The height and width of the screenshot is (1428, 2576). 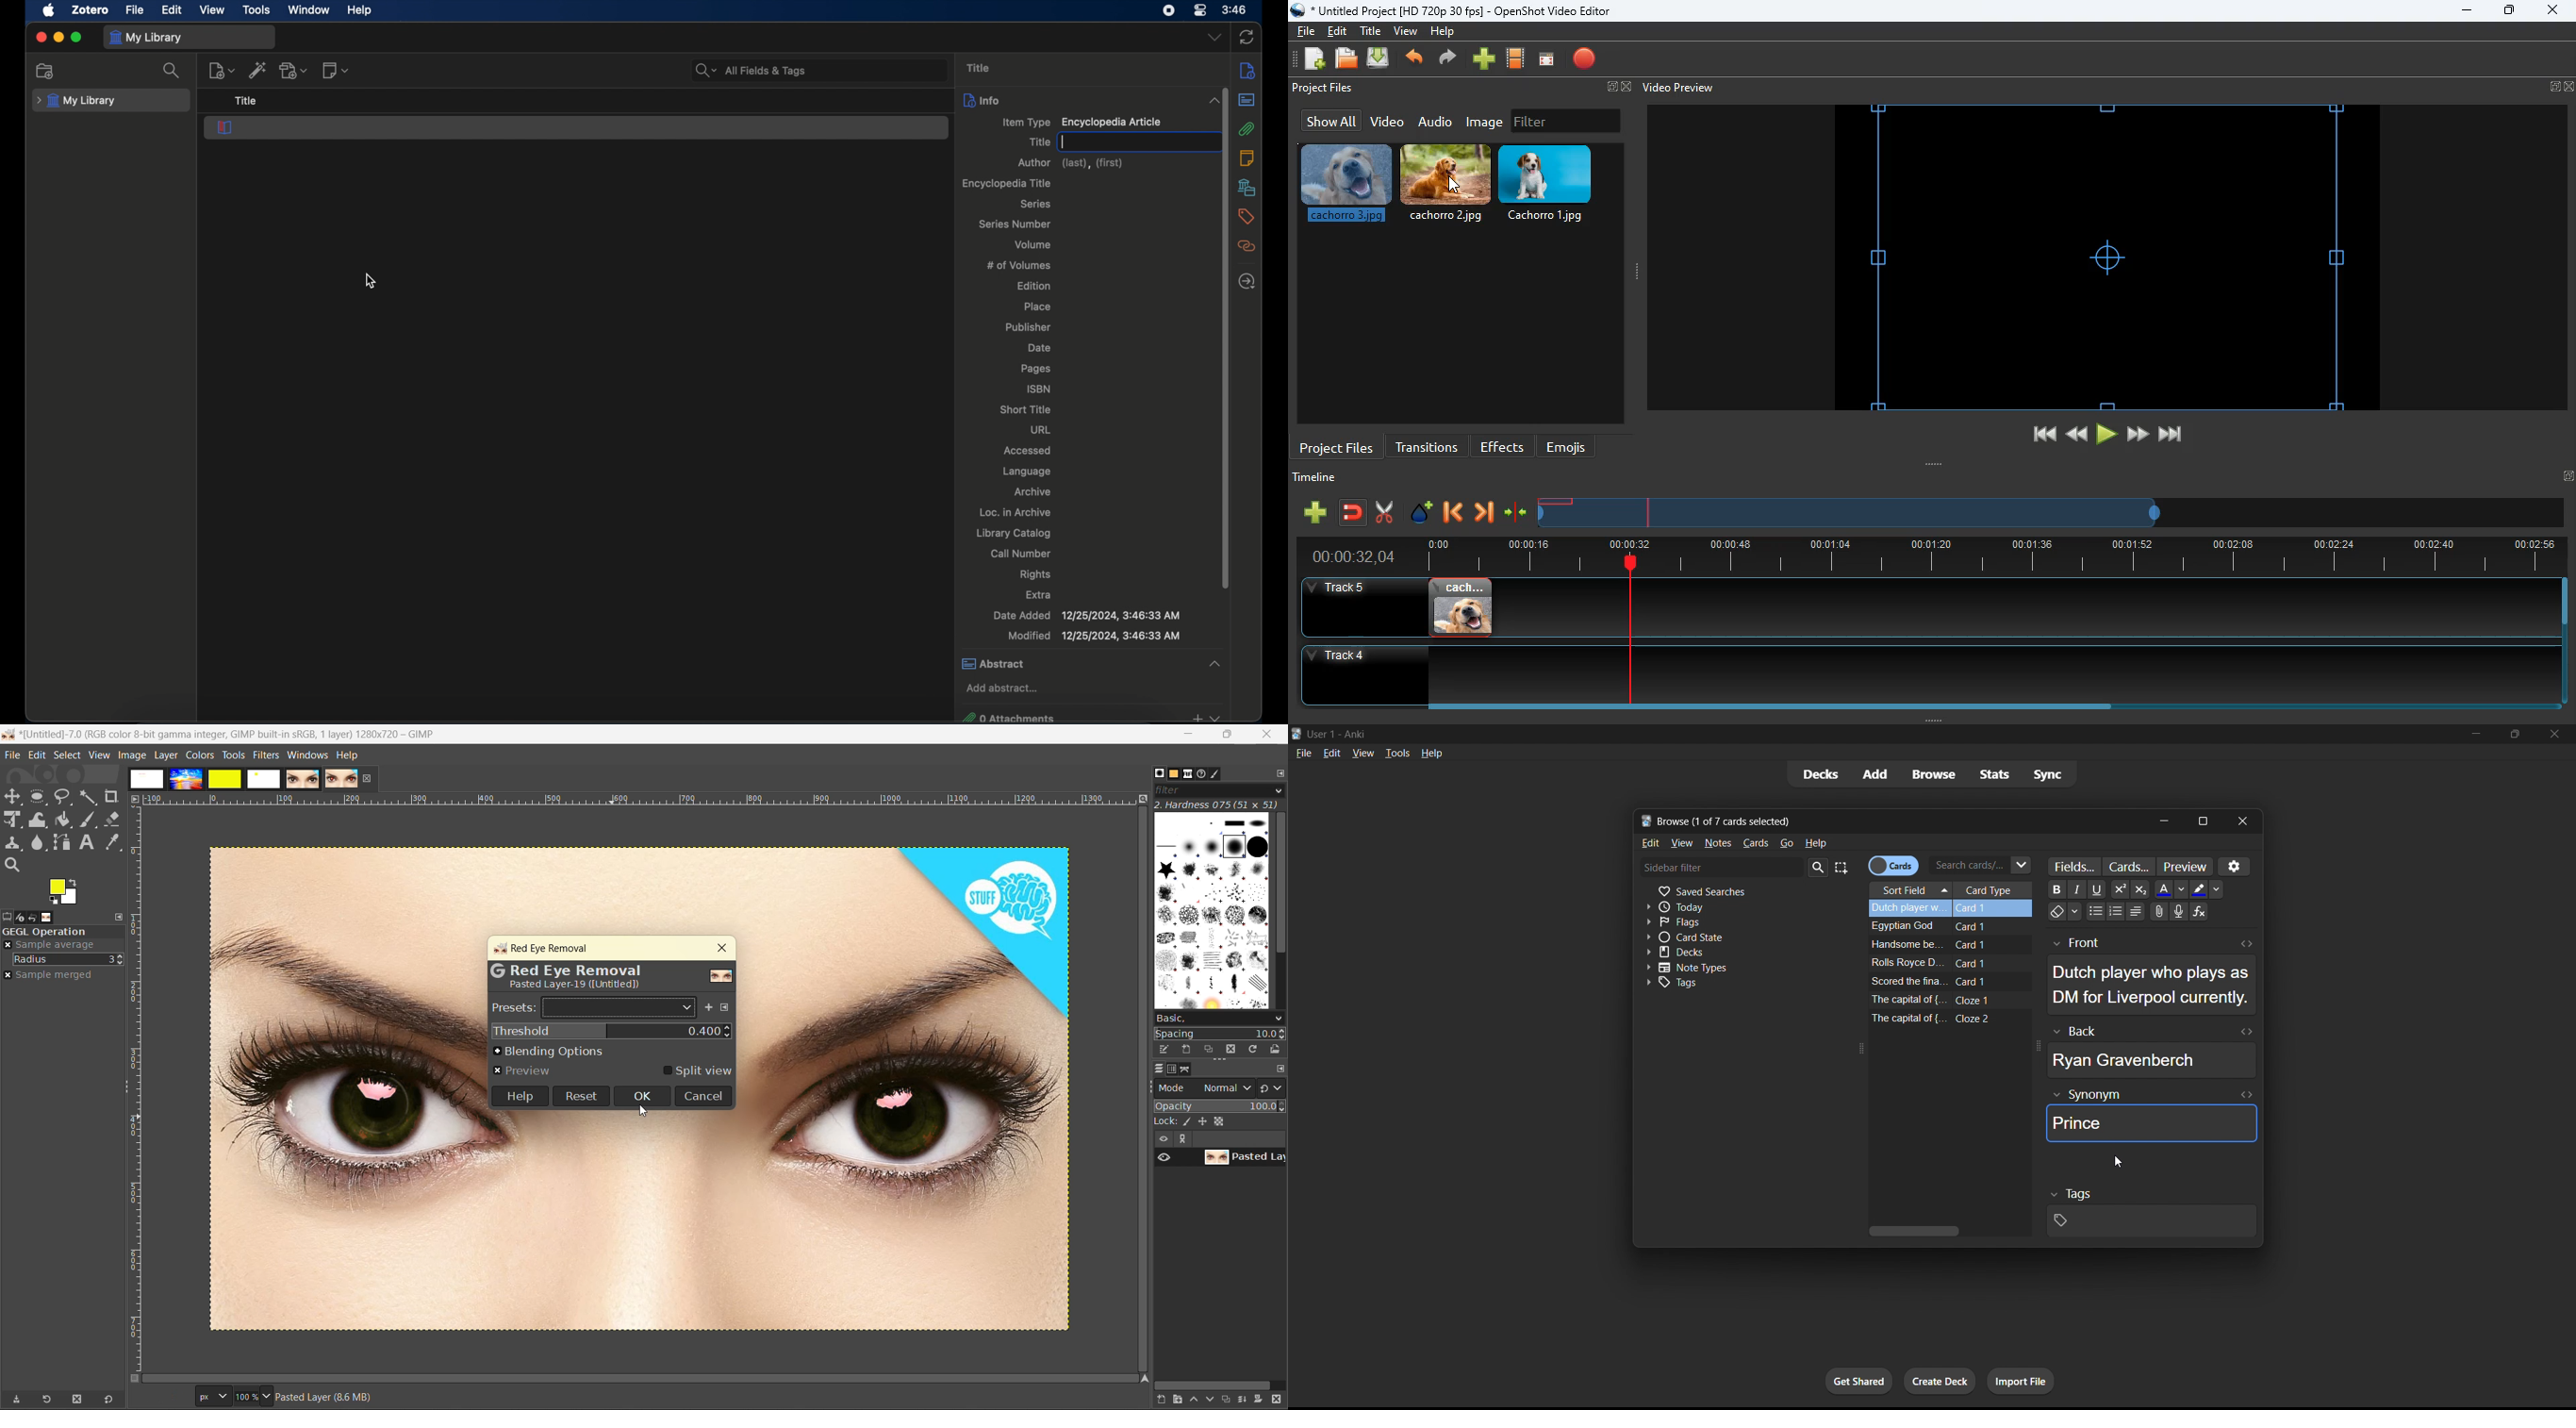 What do you see at coordinates (1065, 142) in the screenshot?
I see `text cursor` at bounding box center [1065, 142].